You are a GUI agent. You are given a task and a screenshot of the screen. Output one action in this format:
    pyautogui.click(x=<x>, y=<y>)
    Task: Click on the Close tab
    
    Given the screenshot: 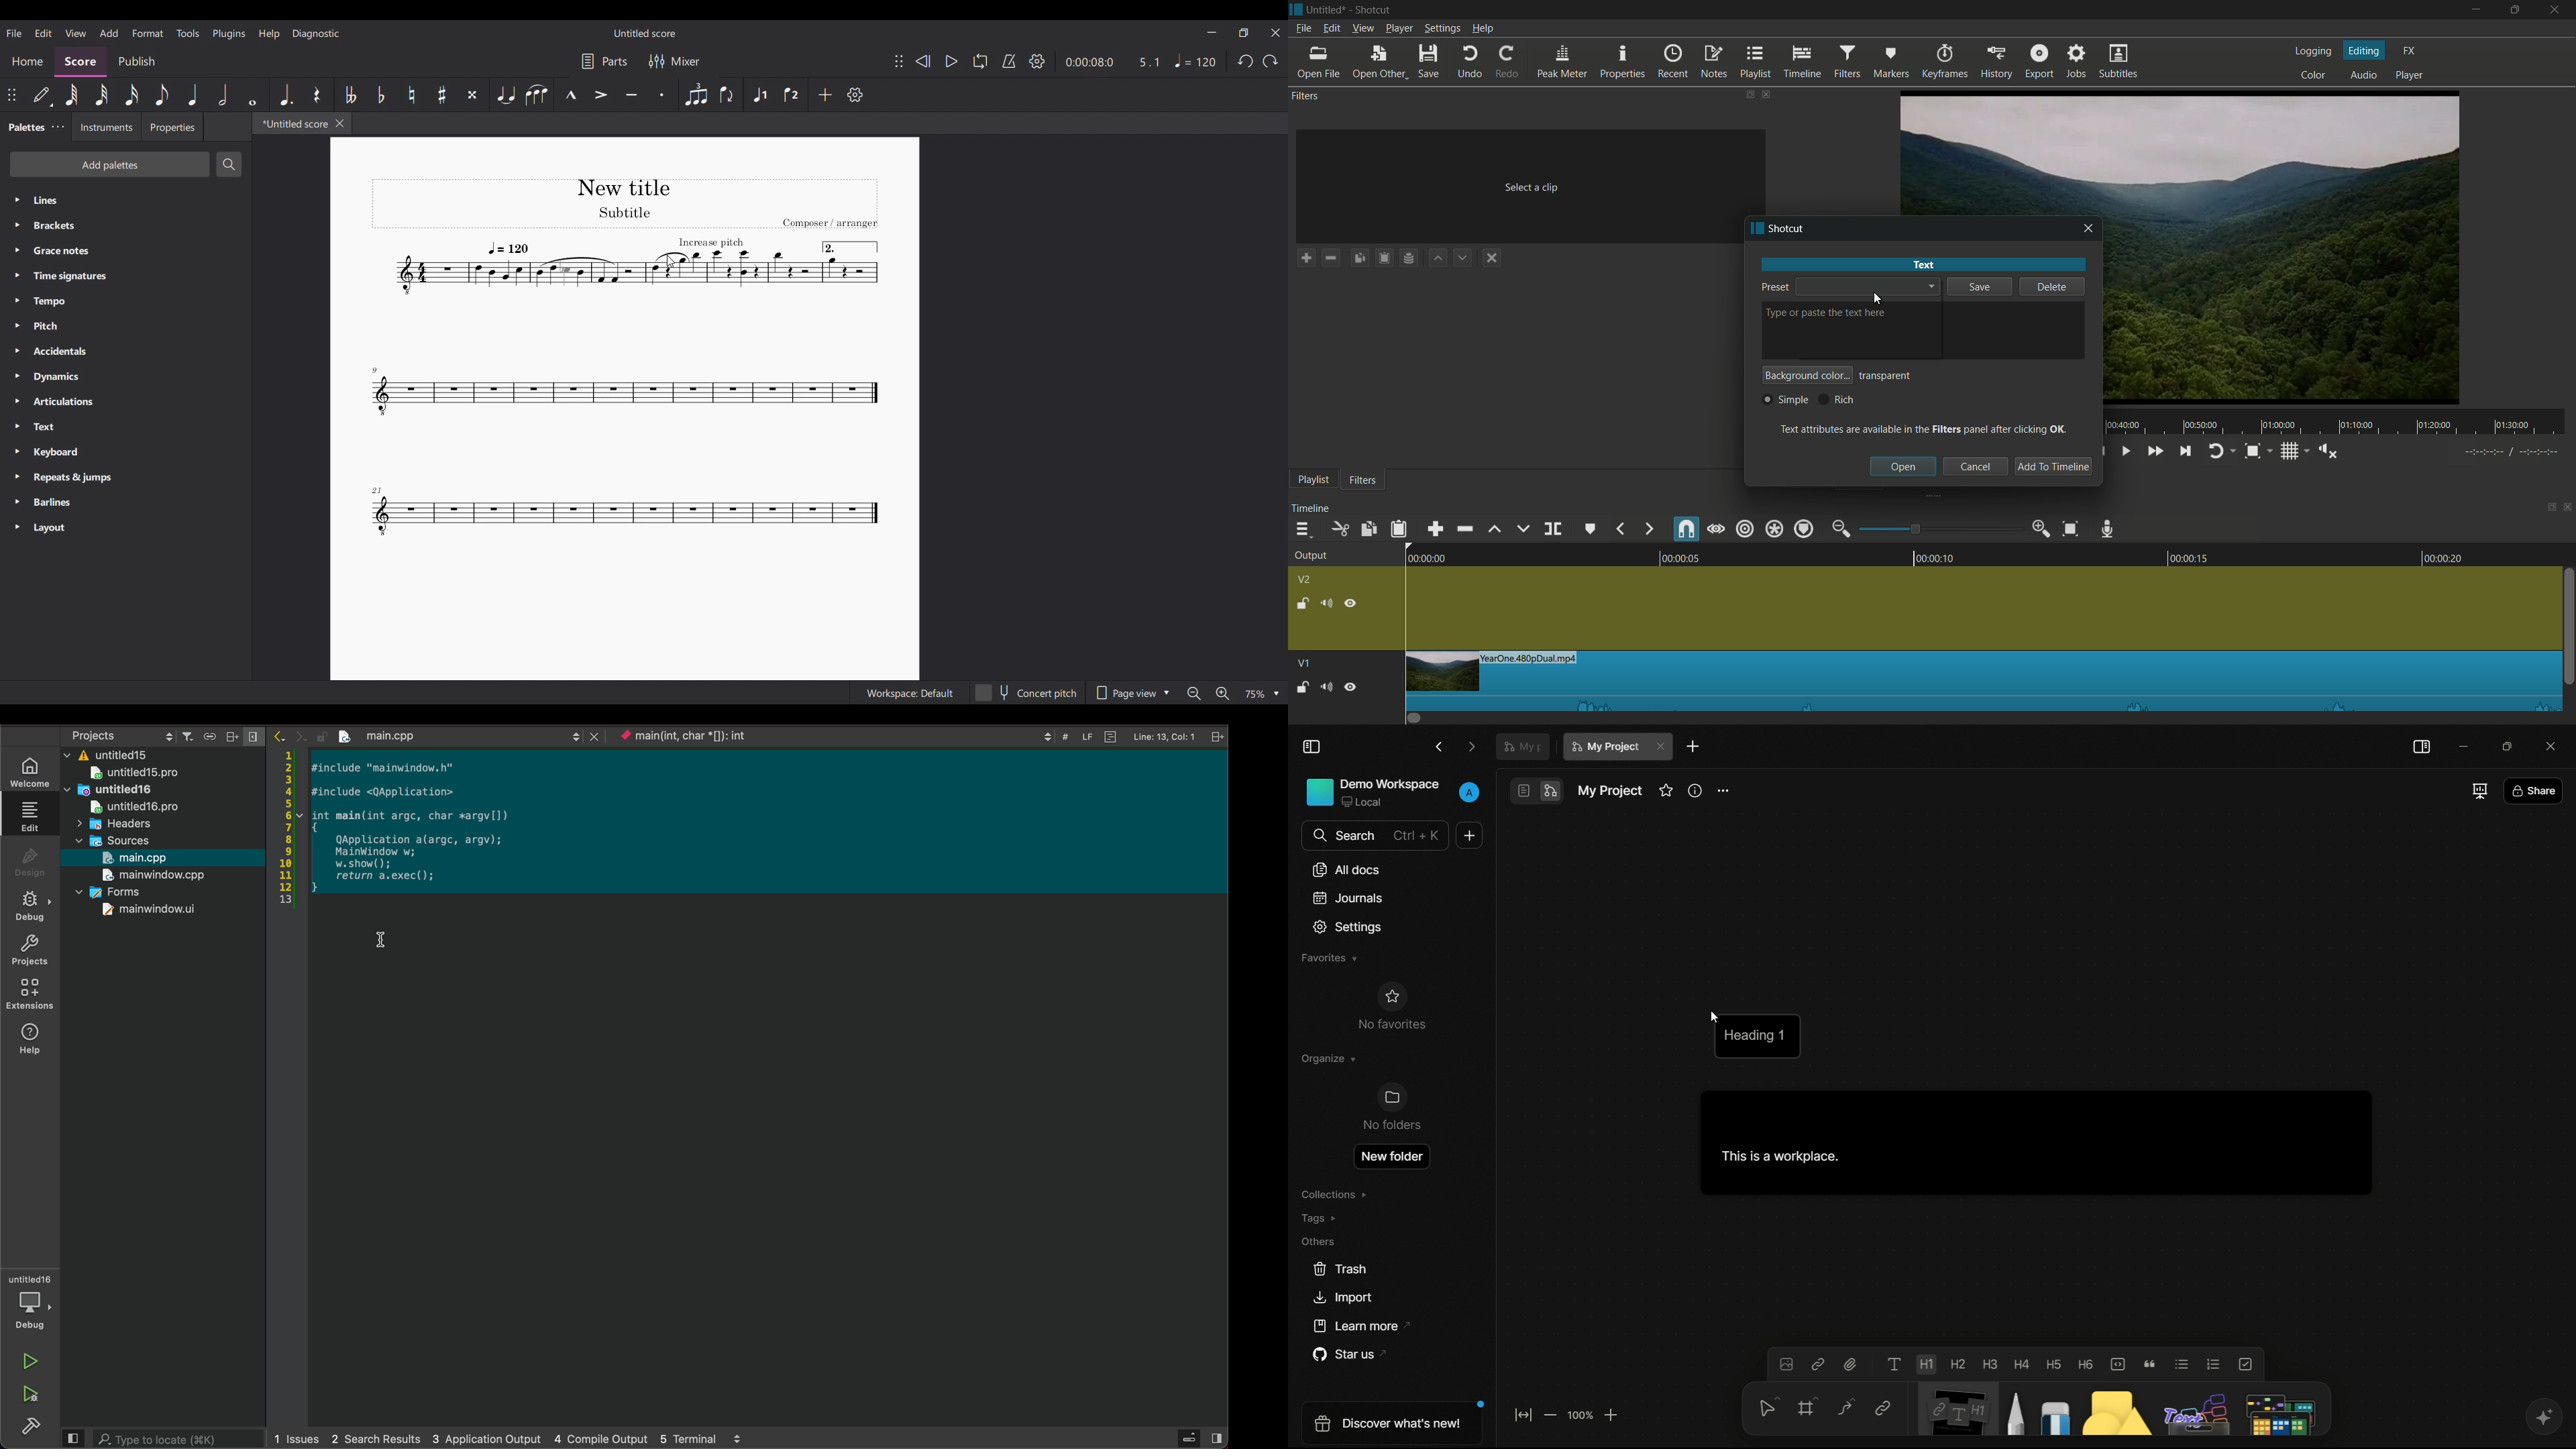 What is the action you would take?
    pyautogui.click(x=340, y=123)
    